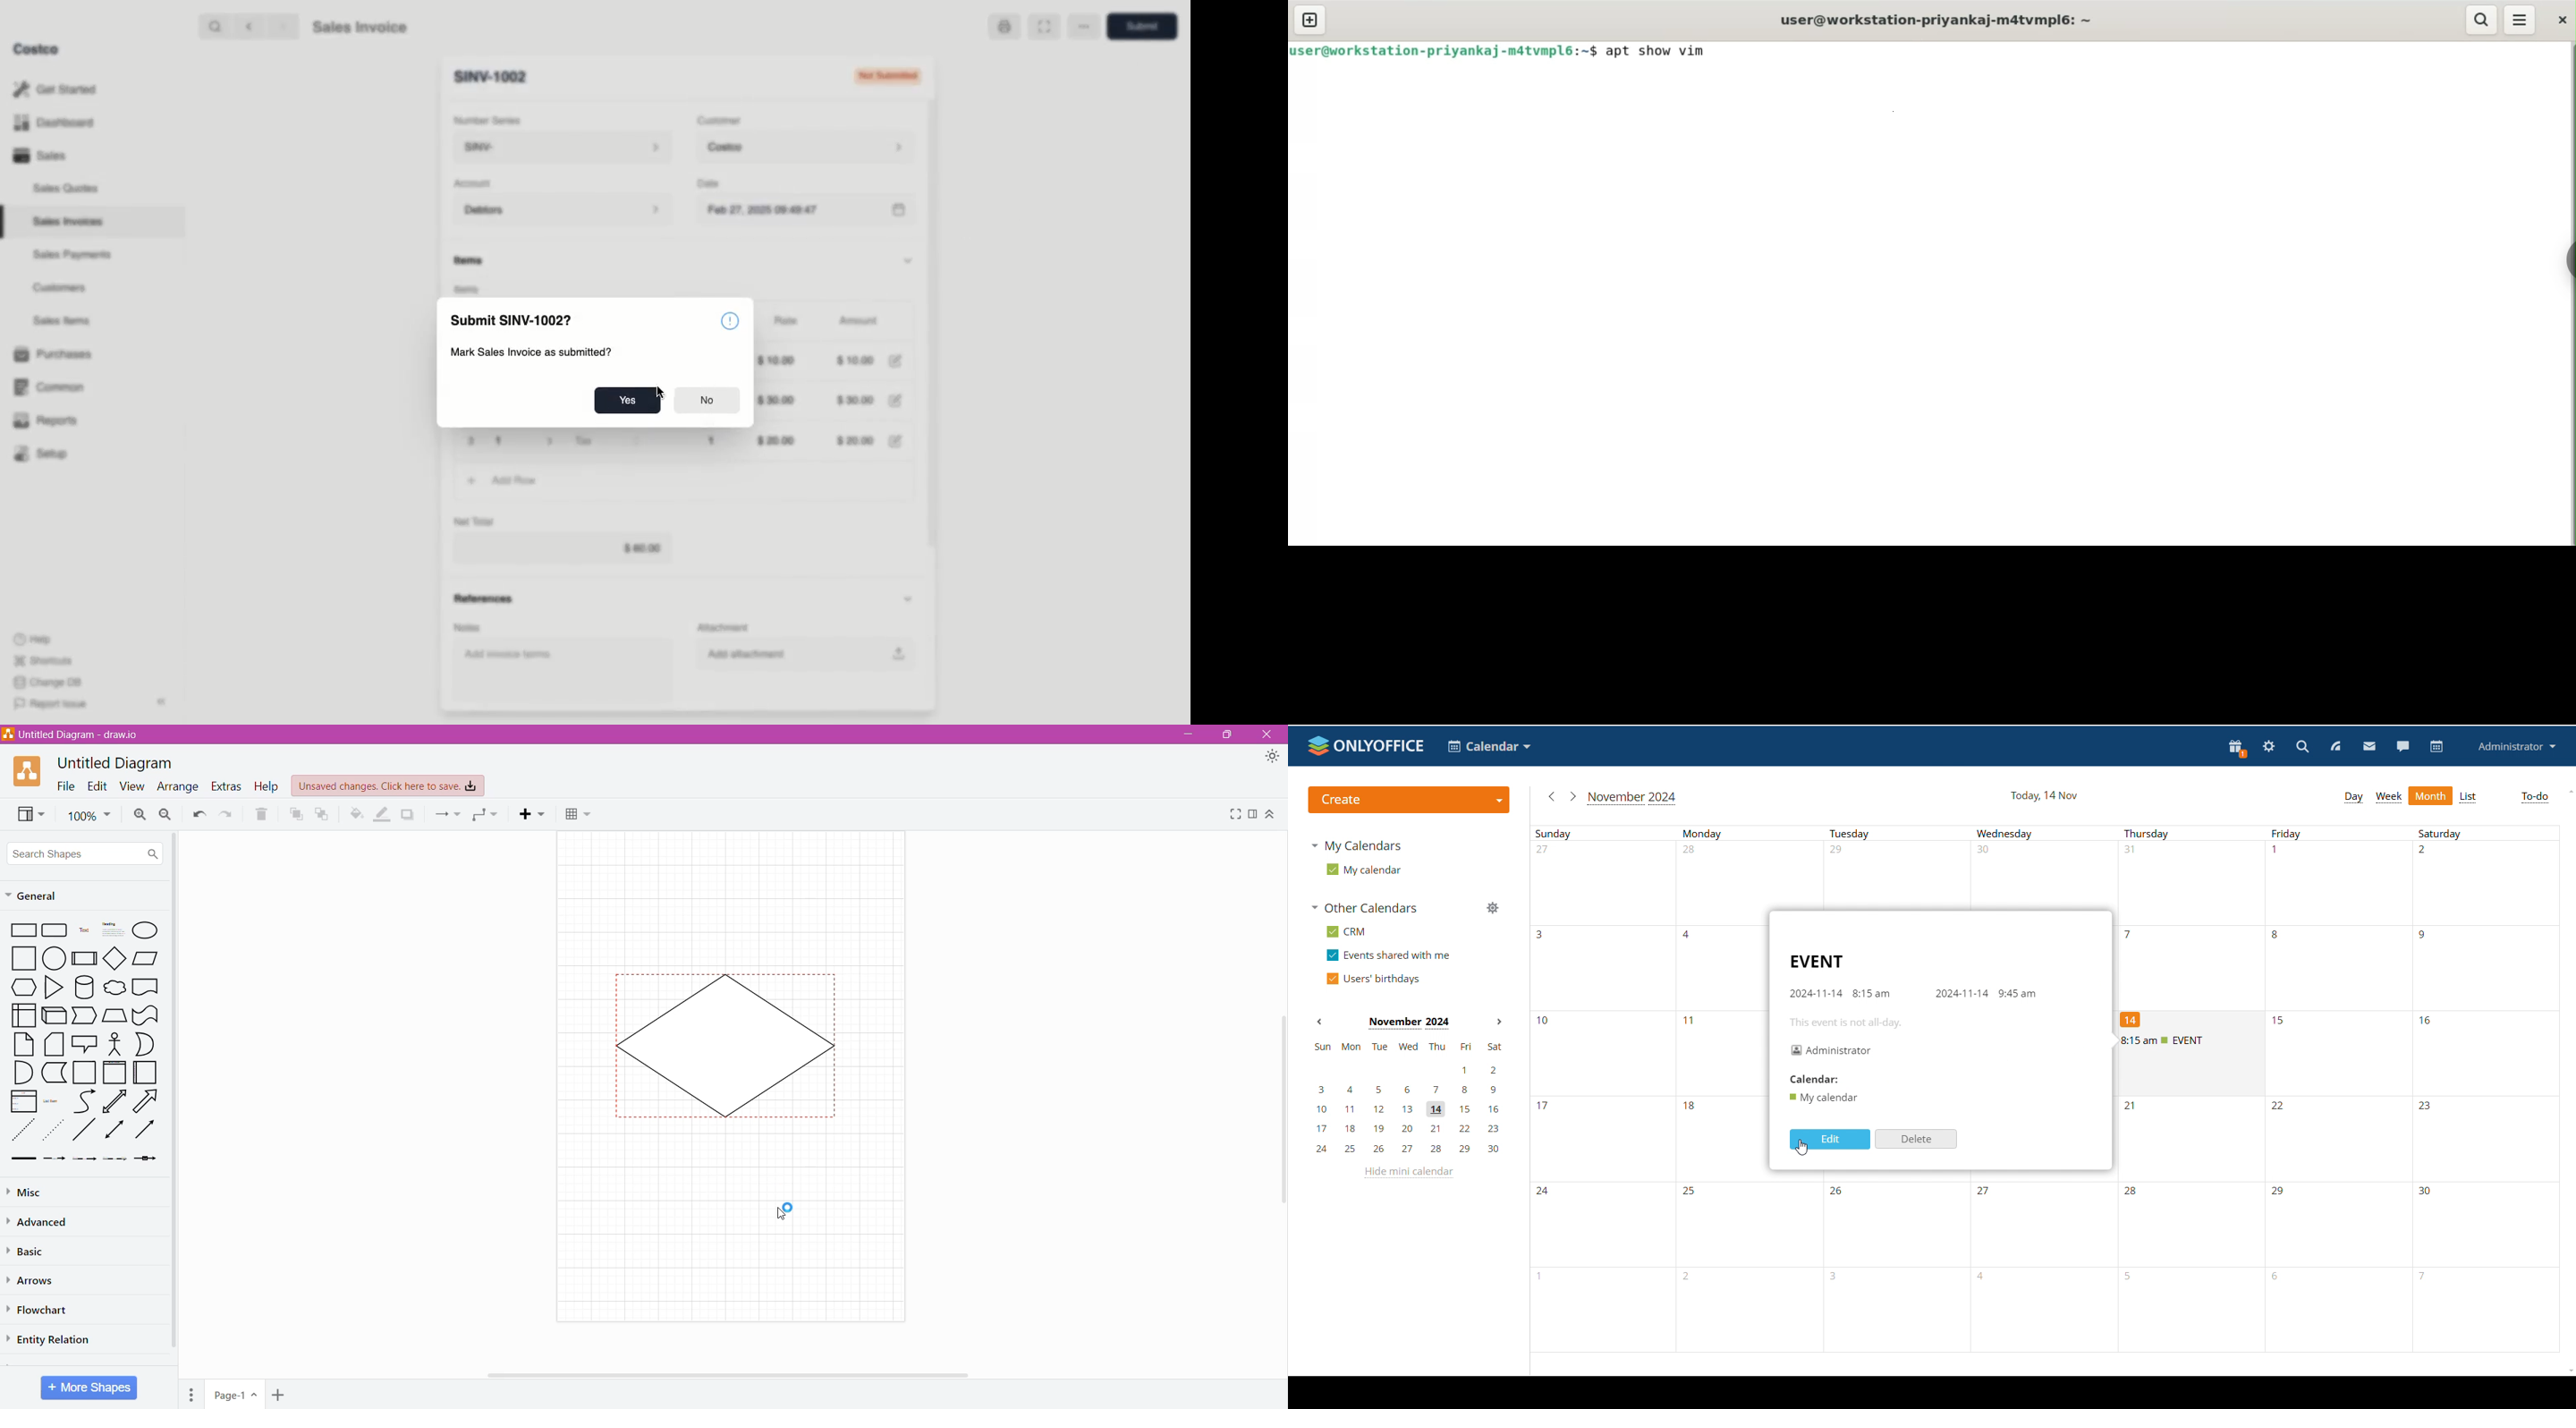  I want to click on Yes, so click(627, 402).